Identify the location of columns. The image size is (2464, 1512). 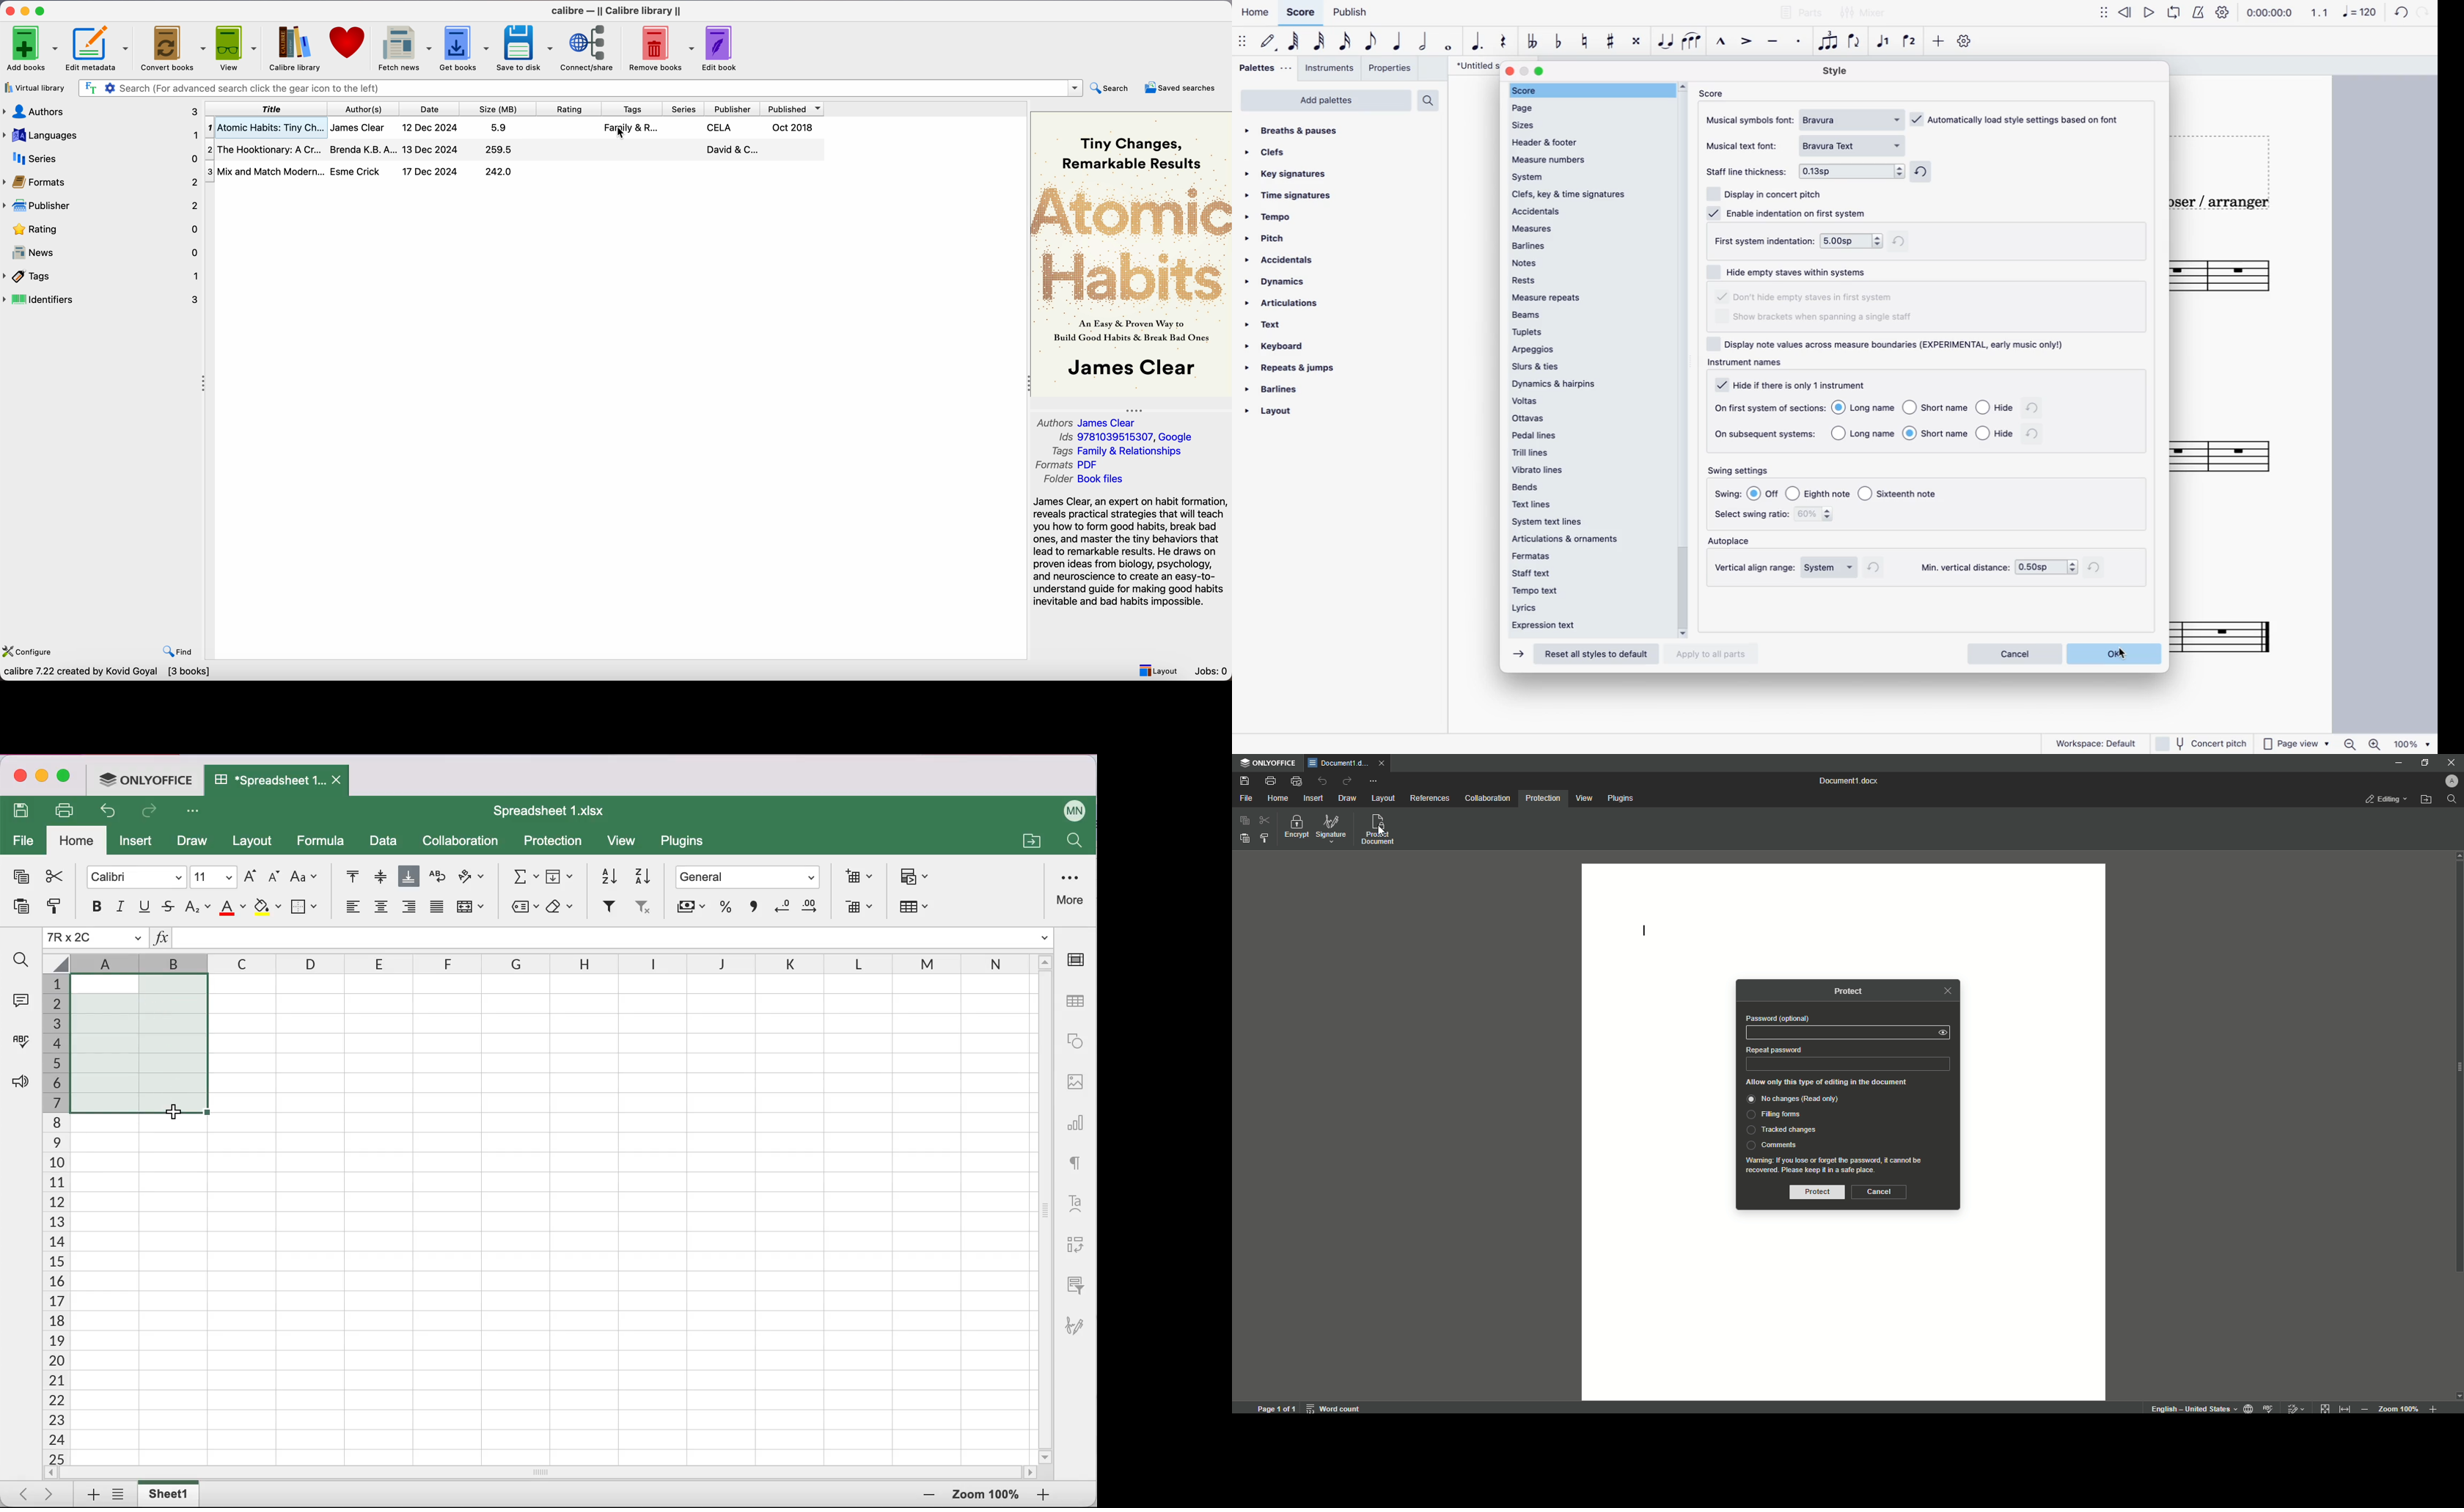
(441, 964).